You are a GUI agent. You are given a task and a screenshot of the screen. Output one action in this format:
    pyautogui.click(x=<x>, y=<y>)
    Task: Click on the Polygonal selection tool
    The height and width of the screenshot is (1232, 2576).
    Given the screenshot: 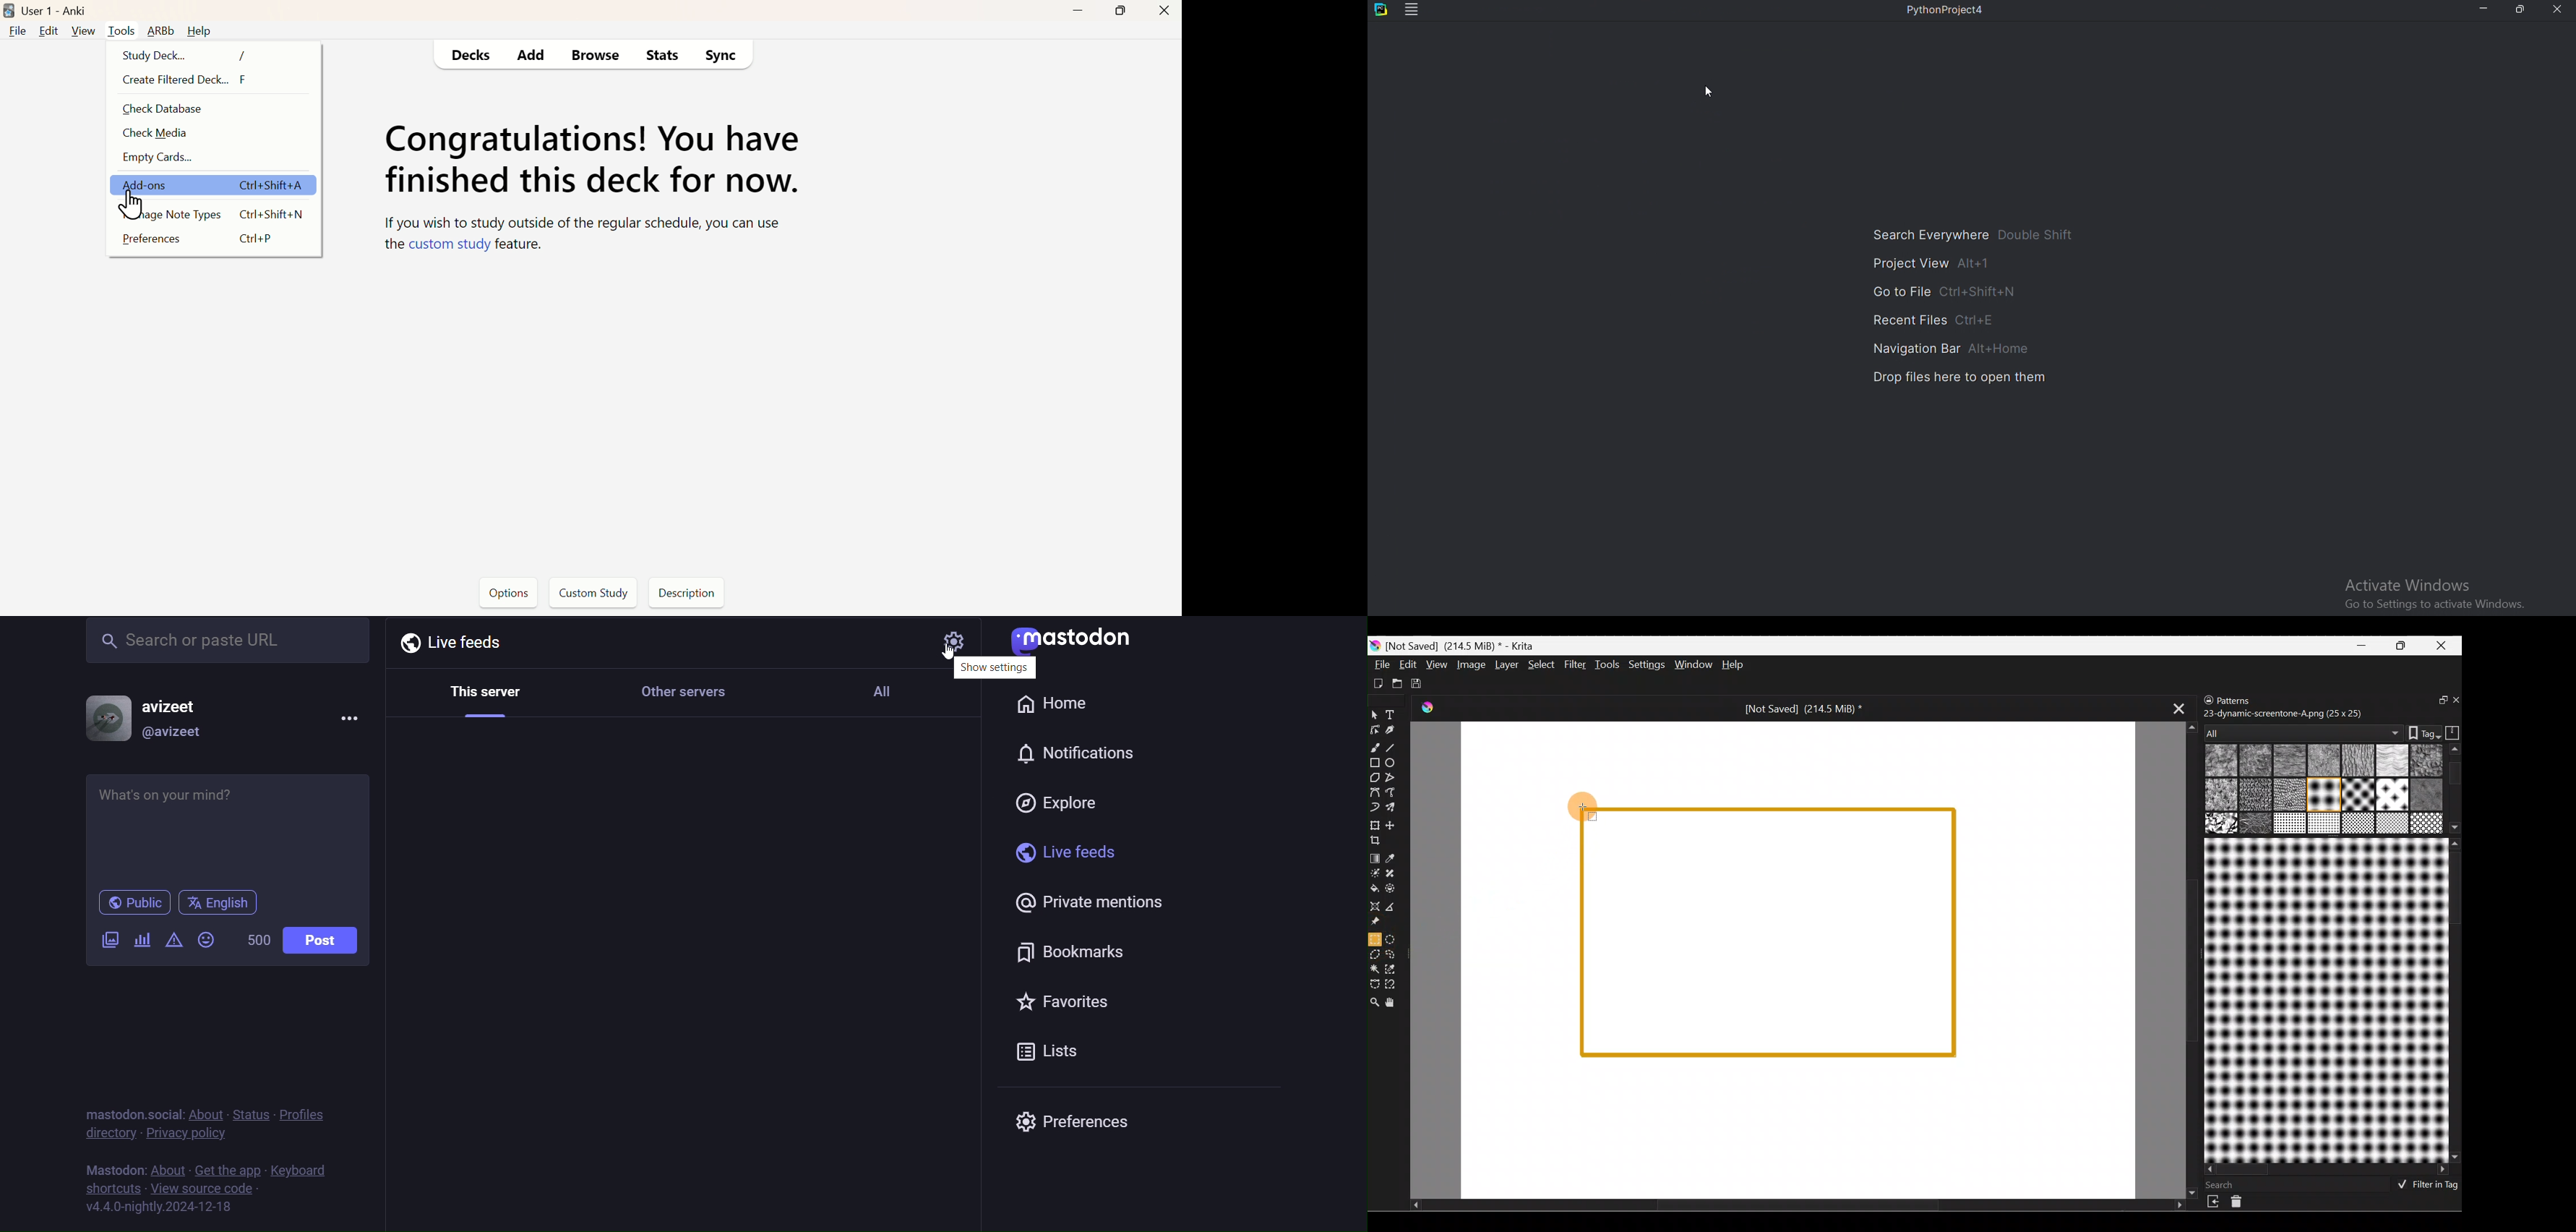 What is the action you would take?
    pyautogui.click(x=1375, y=954)
    